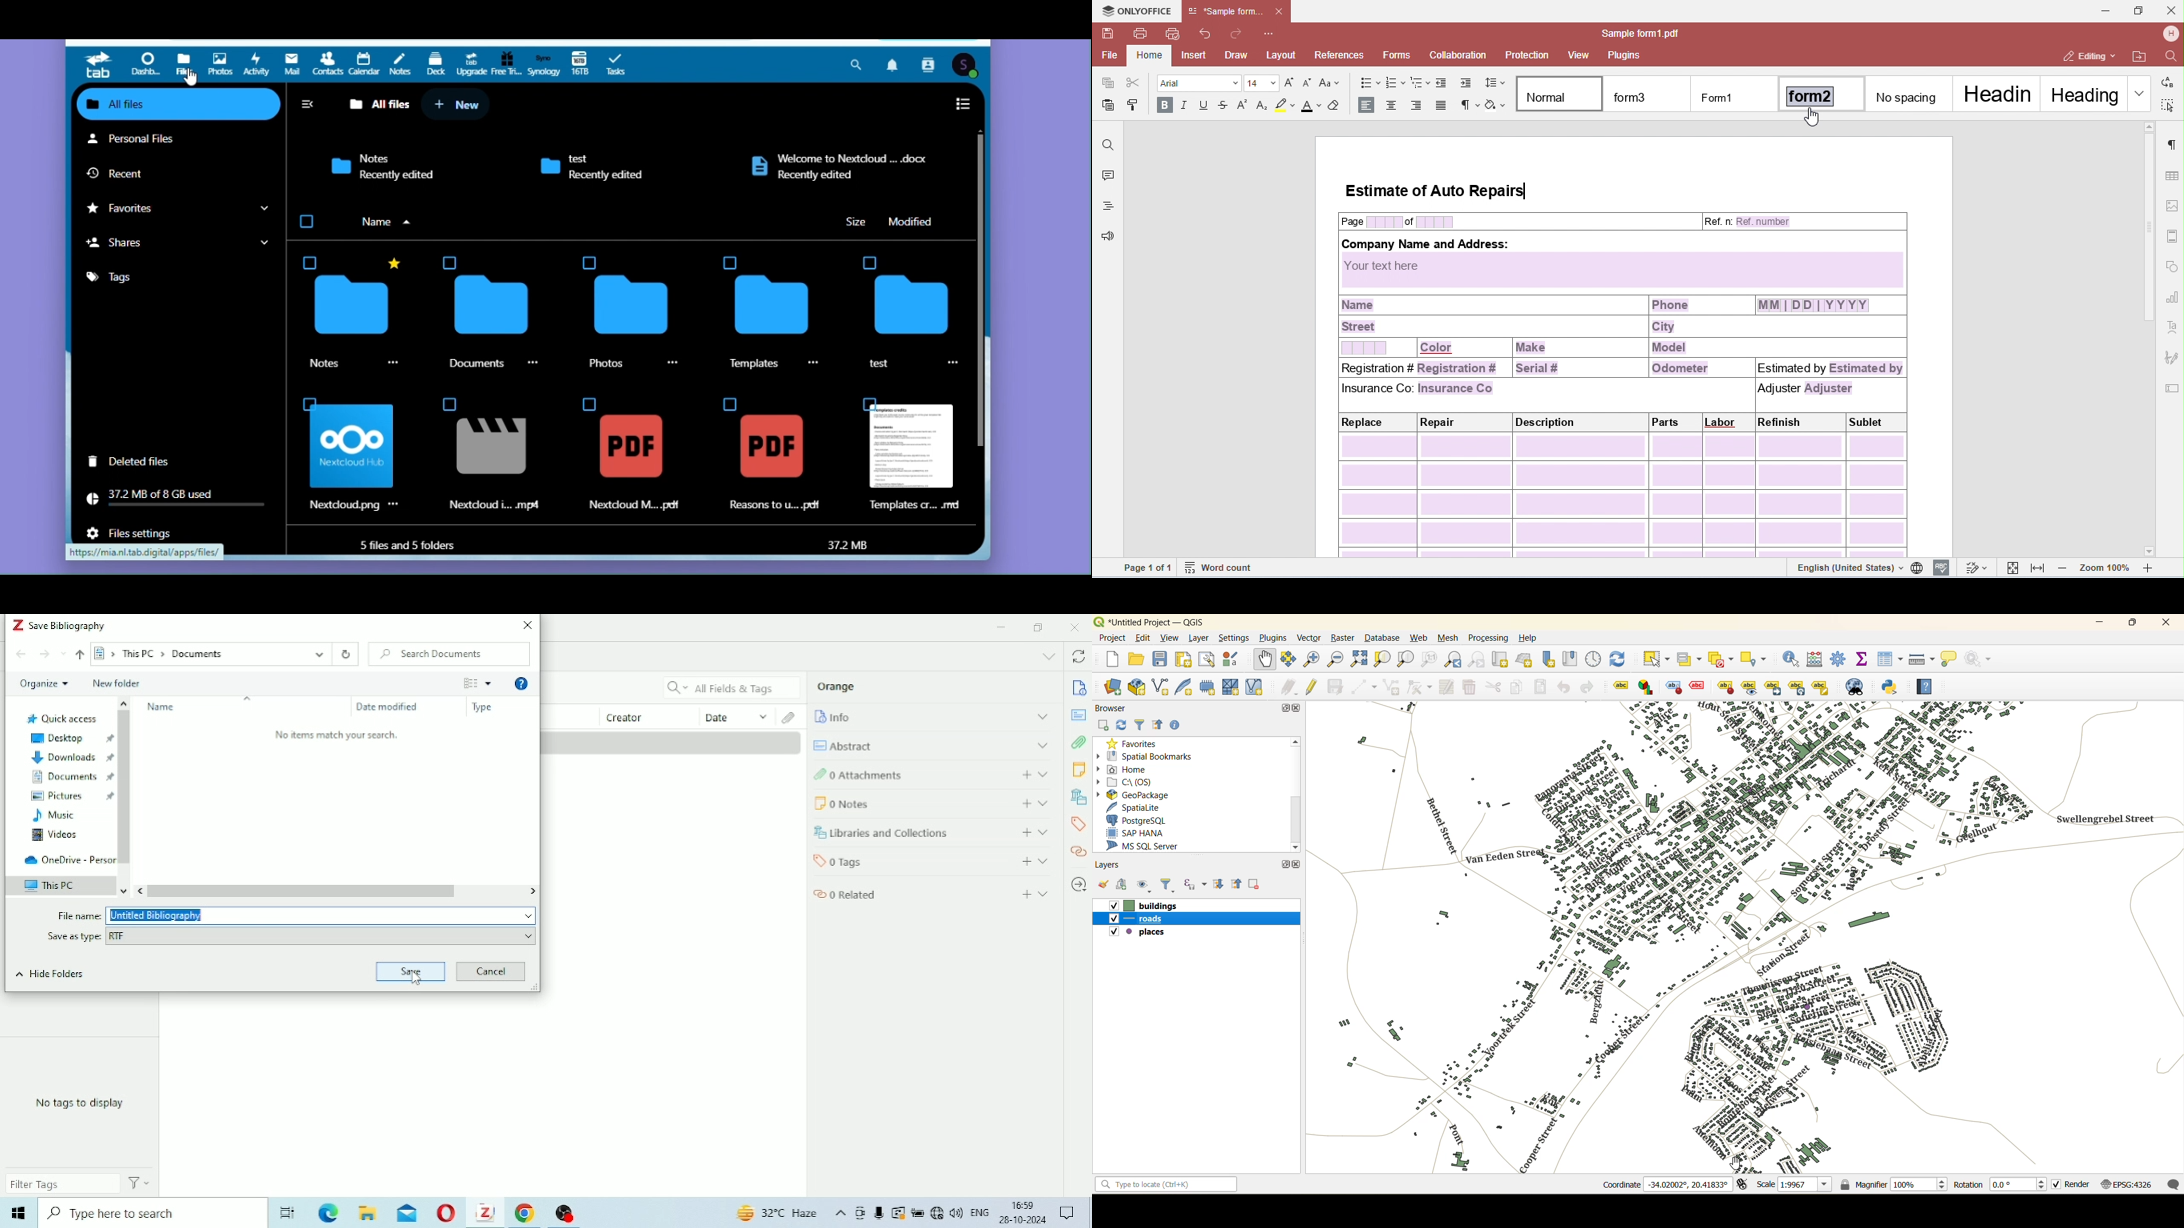  I want to click on Date, so click(737, 716).